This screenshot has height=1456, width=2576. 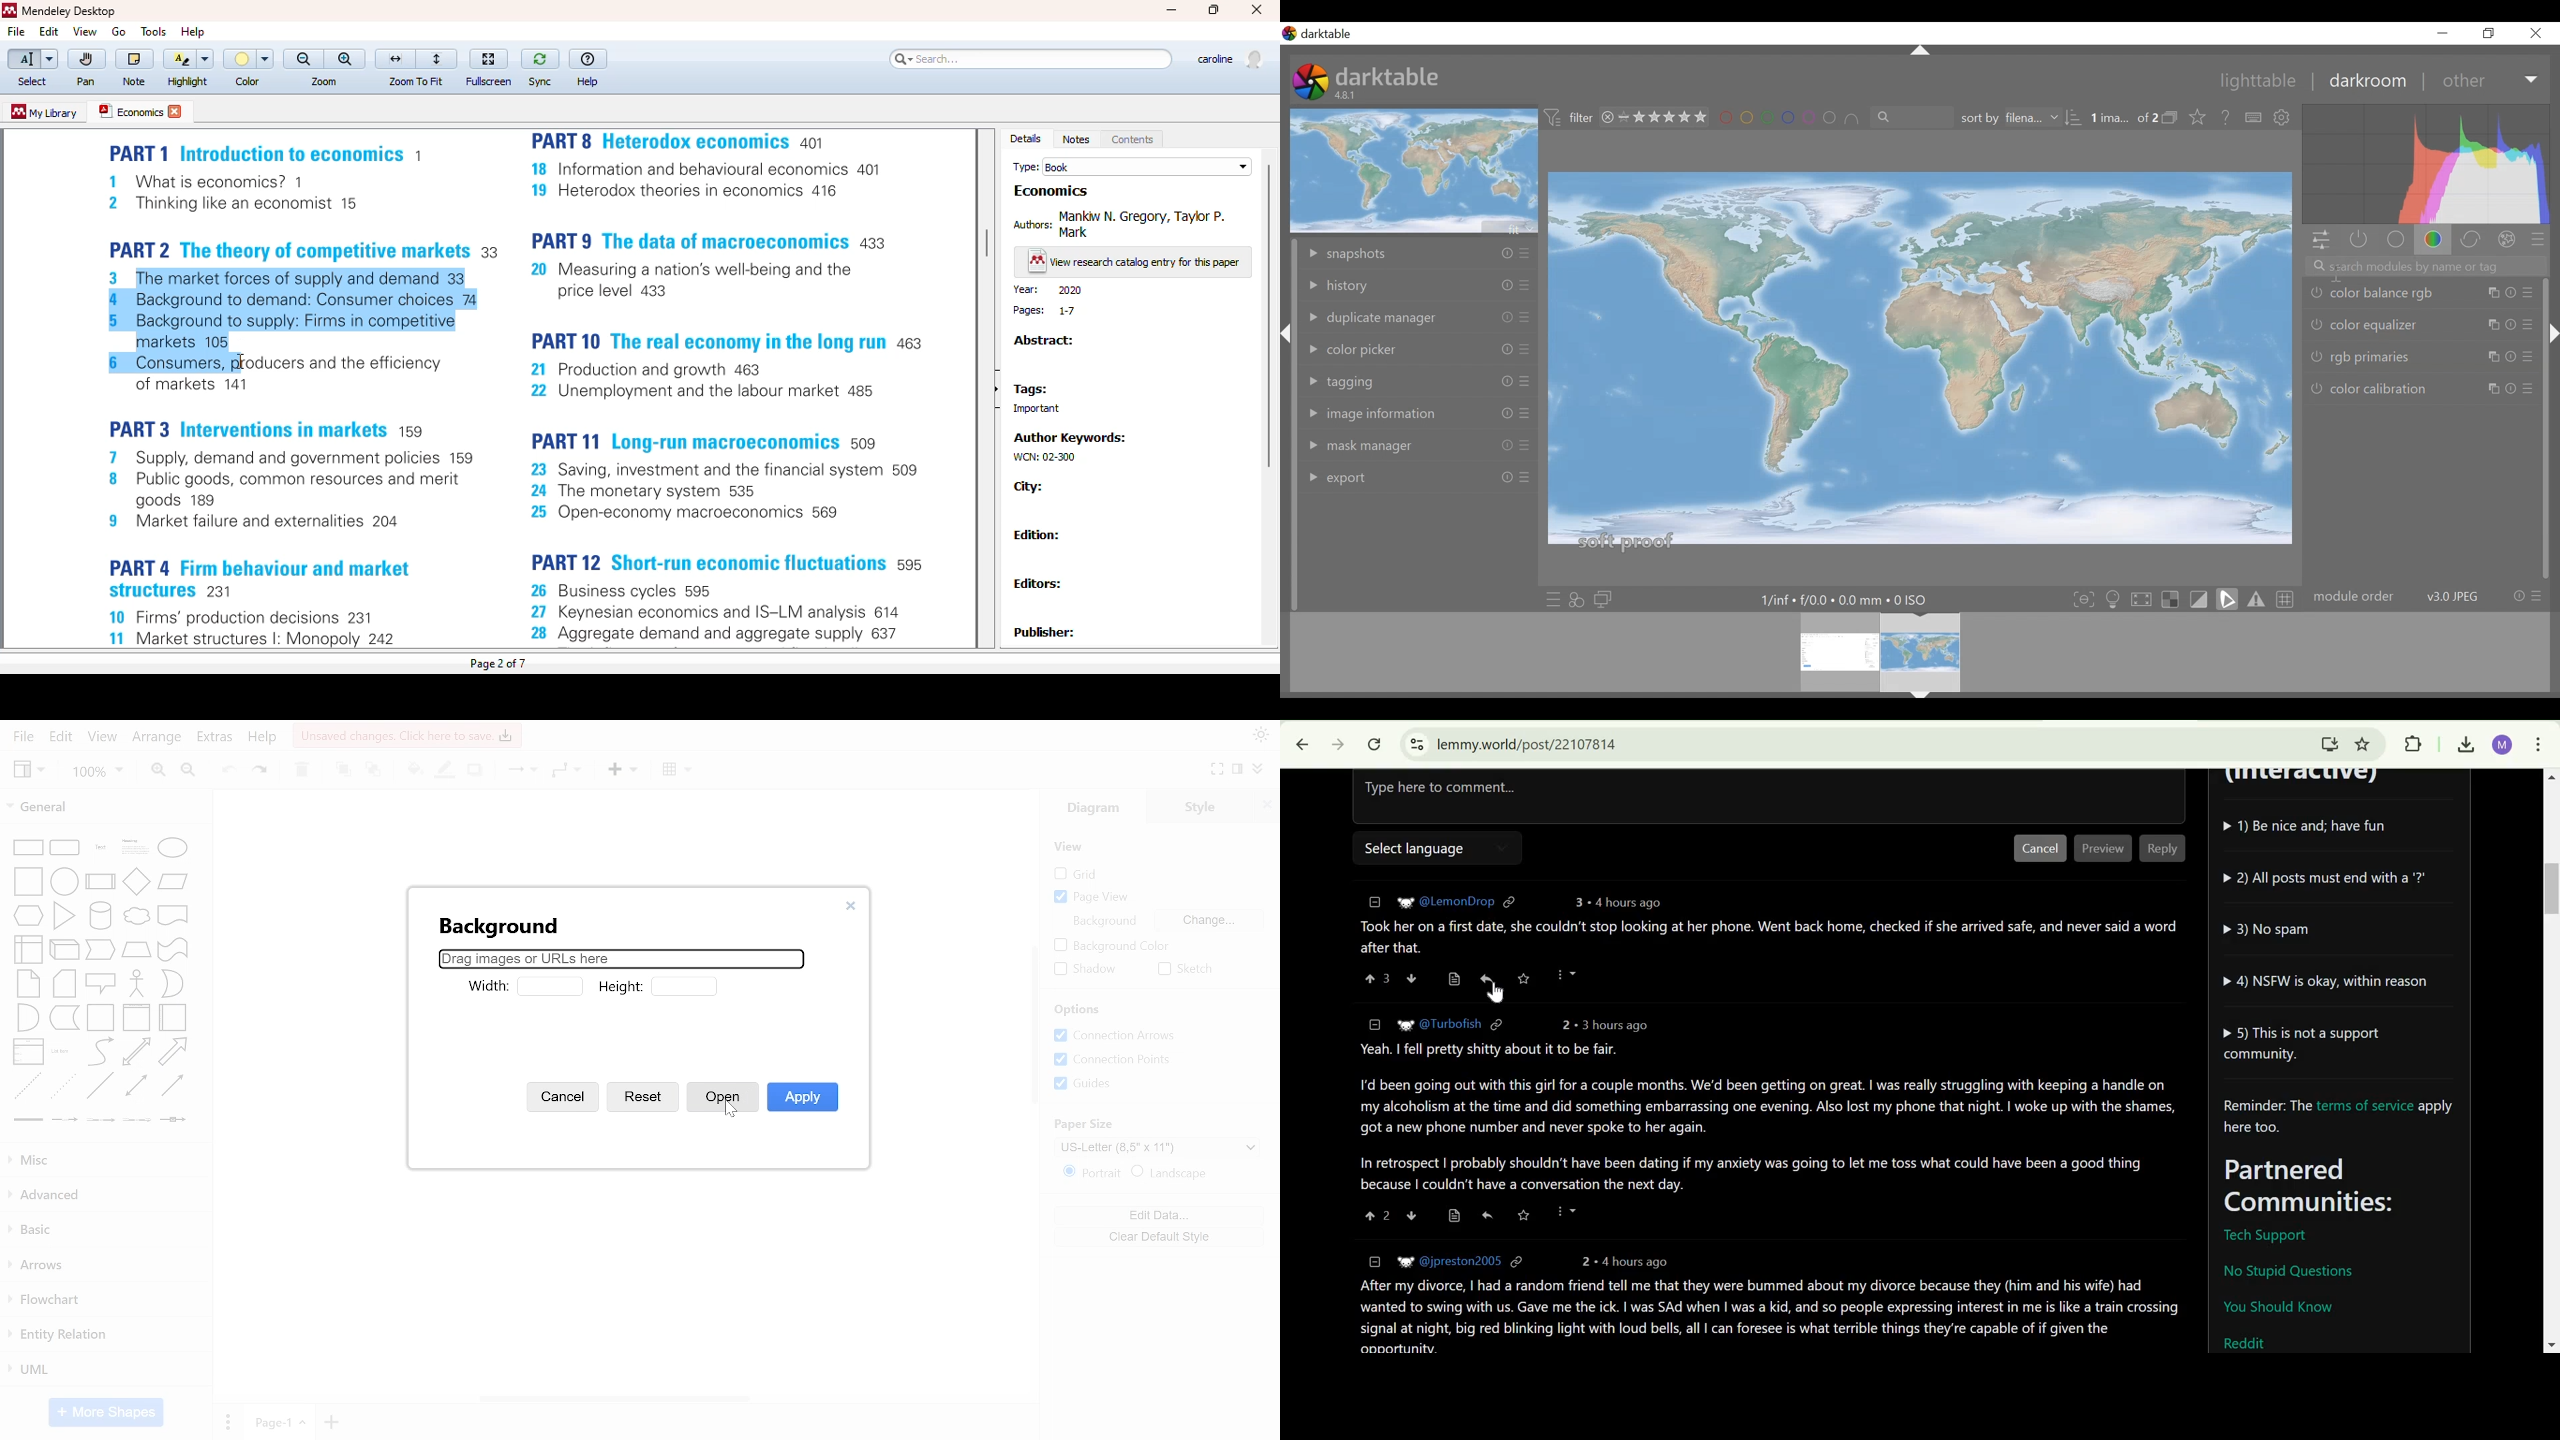 What do you see at coordinates (2174, 599) in the screenshot?
I see `toggle indication of raw overexposure` at bounding box center [2174, 599].